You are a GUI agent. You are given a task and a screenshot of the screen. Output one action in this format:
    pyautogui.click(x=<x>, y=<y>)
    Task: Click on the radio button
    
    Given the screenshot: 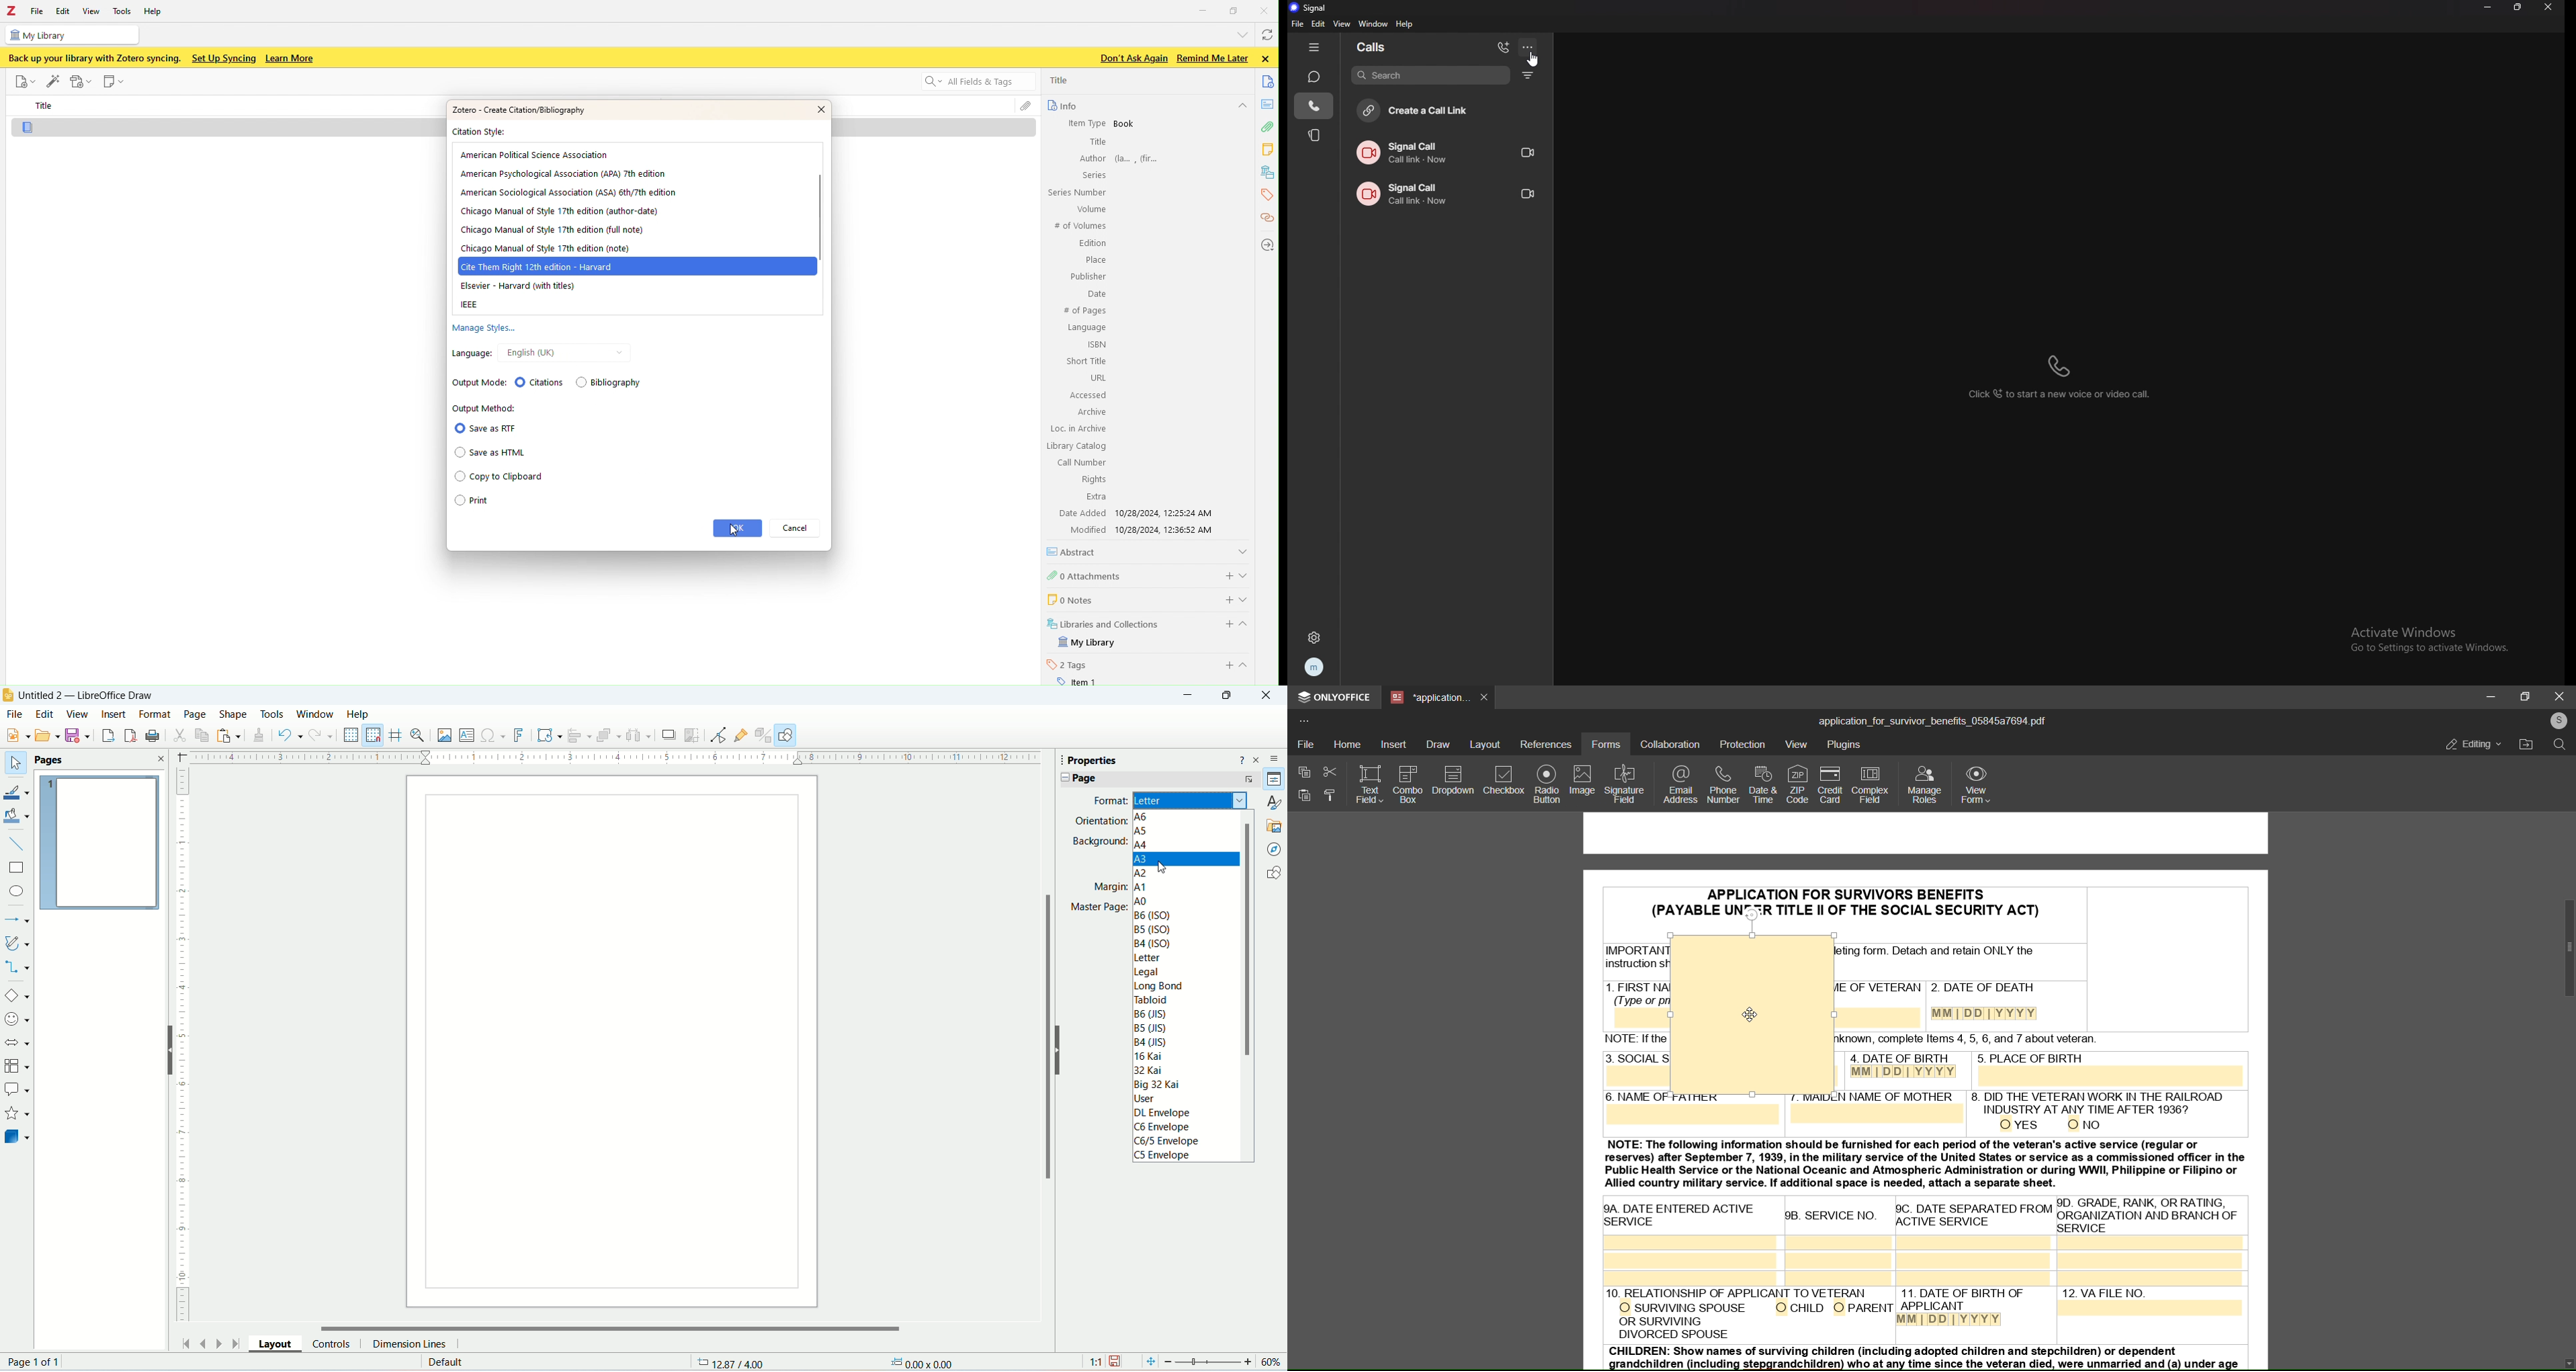 What is the action you would take?
    pyautogui.click(x=1546, y=785)
    